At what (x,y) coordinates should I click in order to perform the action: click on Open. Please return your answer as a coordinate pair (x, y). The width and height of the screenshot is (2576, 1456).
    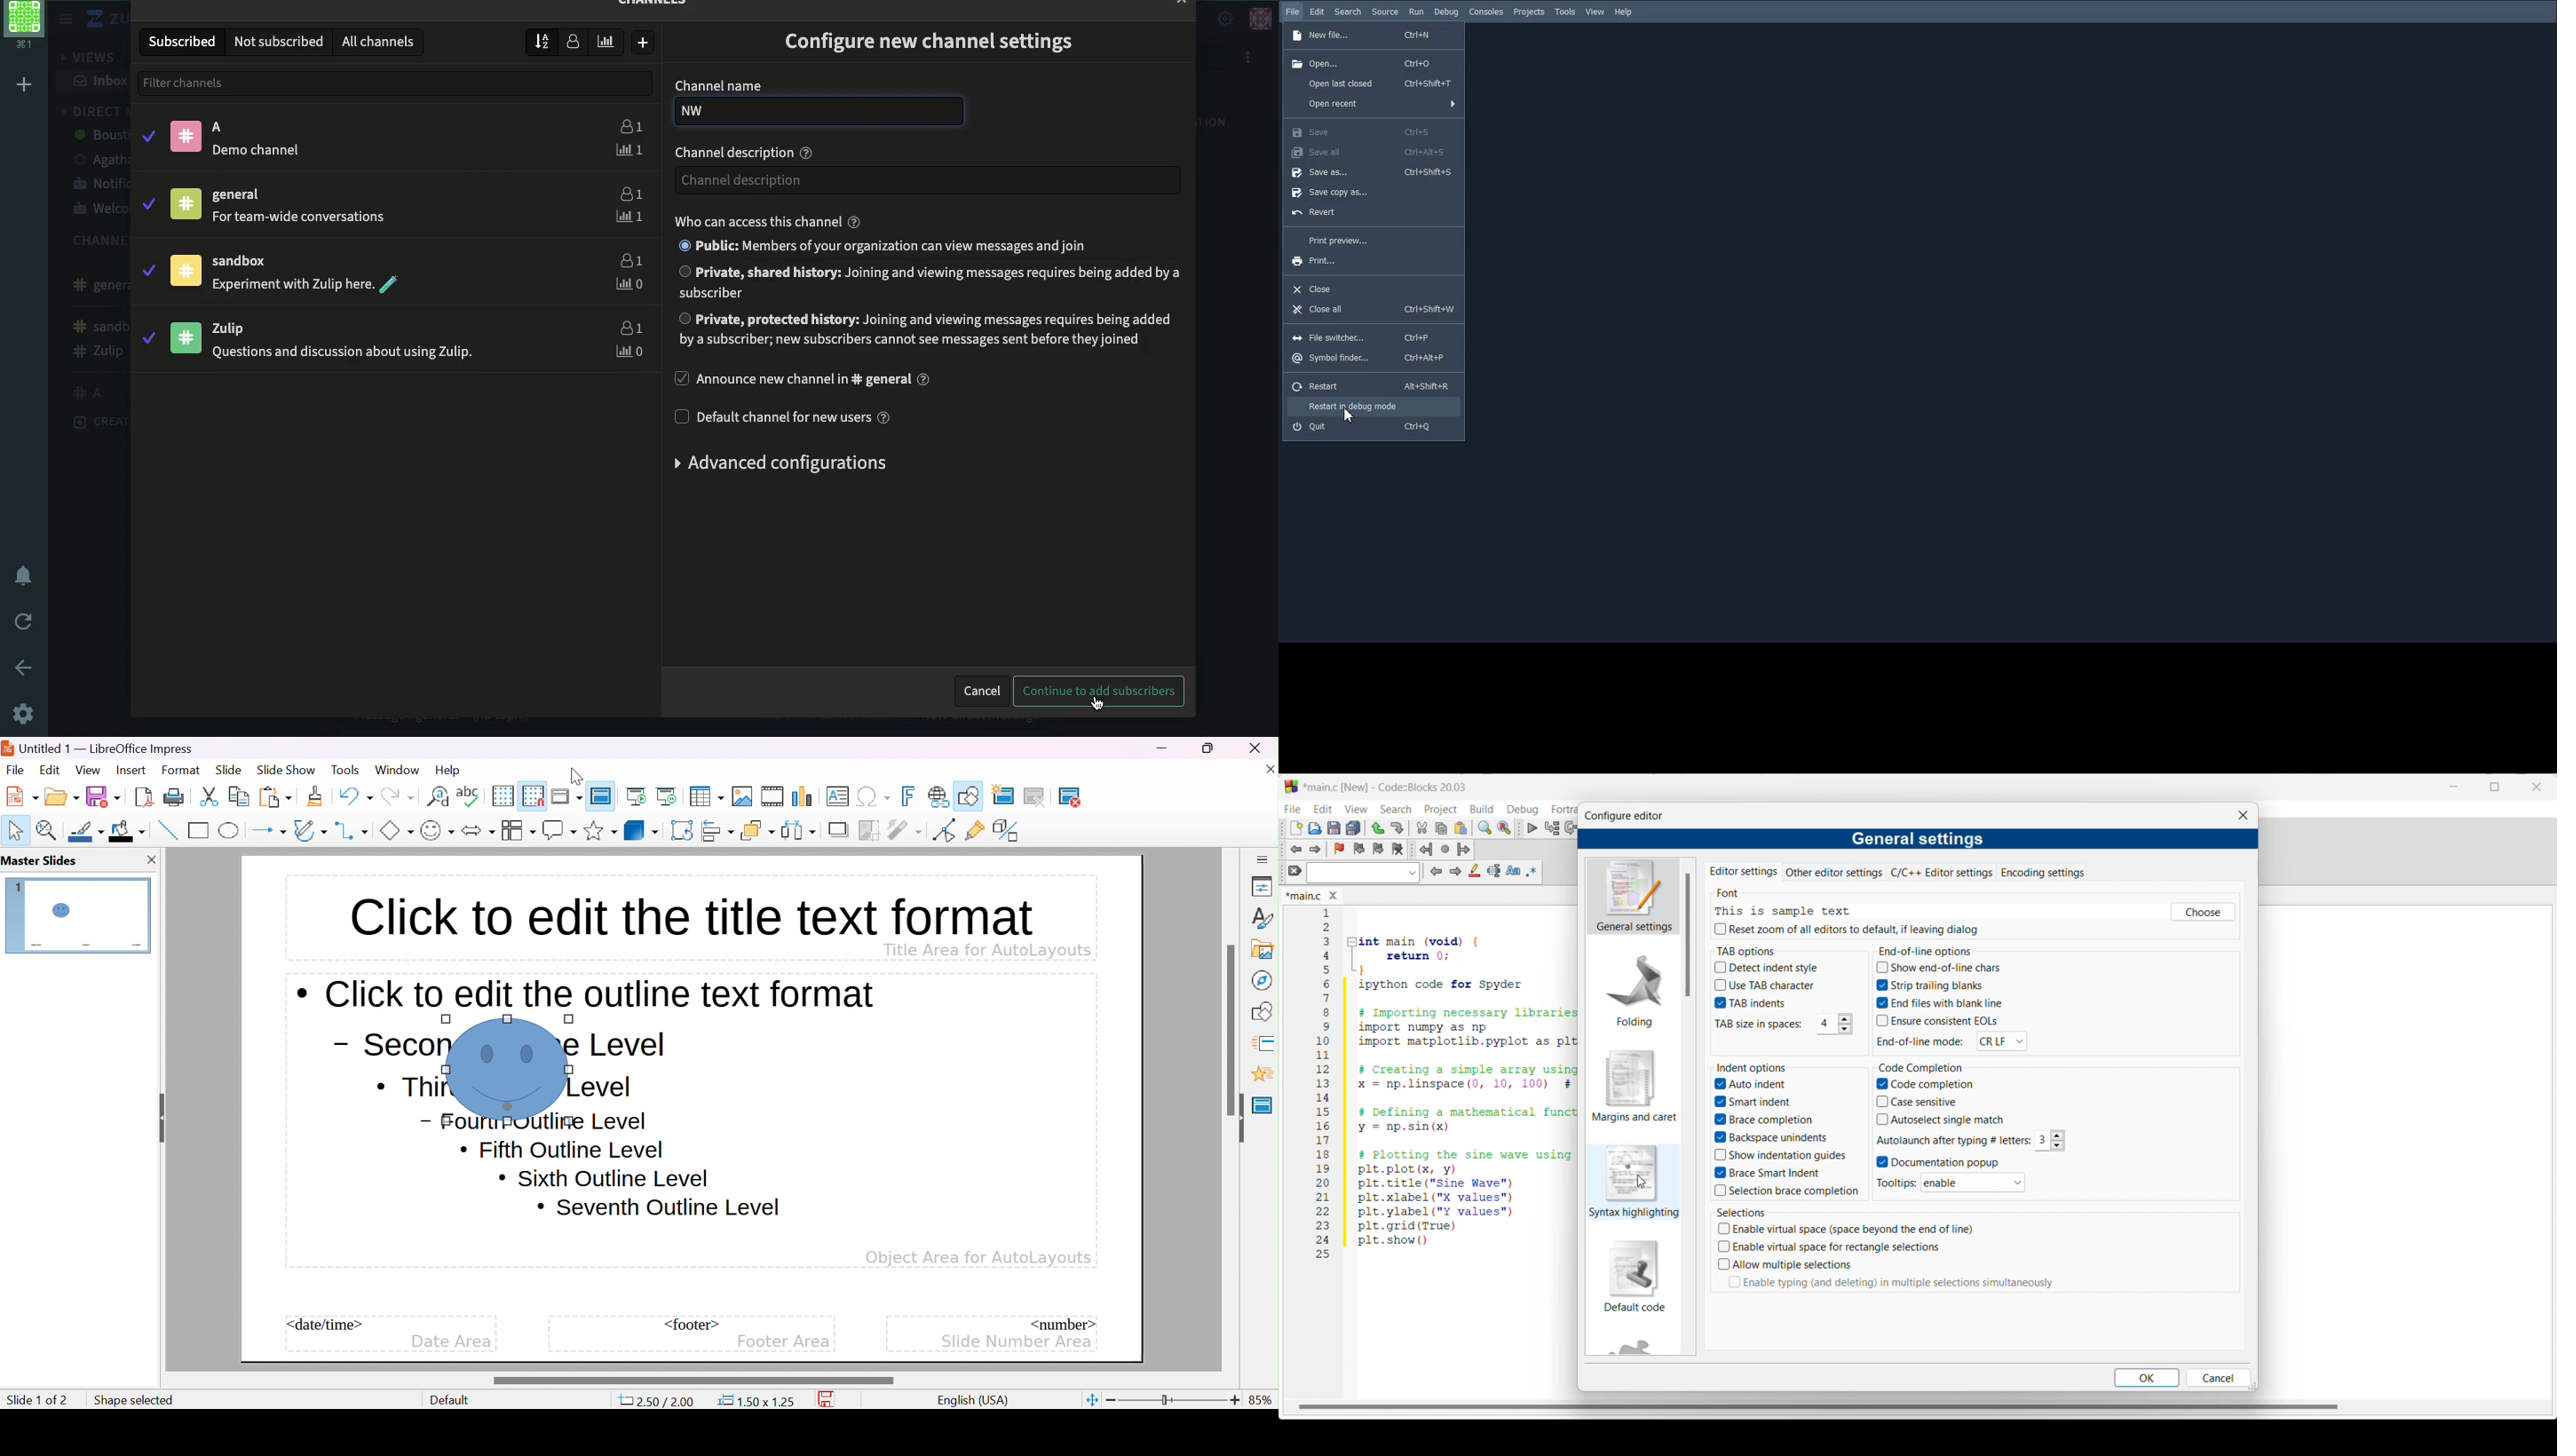
    Looking at the image, I should click on (1315, 828).